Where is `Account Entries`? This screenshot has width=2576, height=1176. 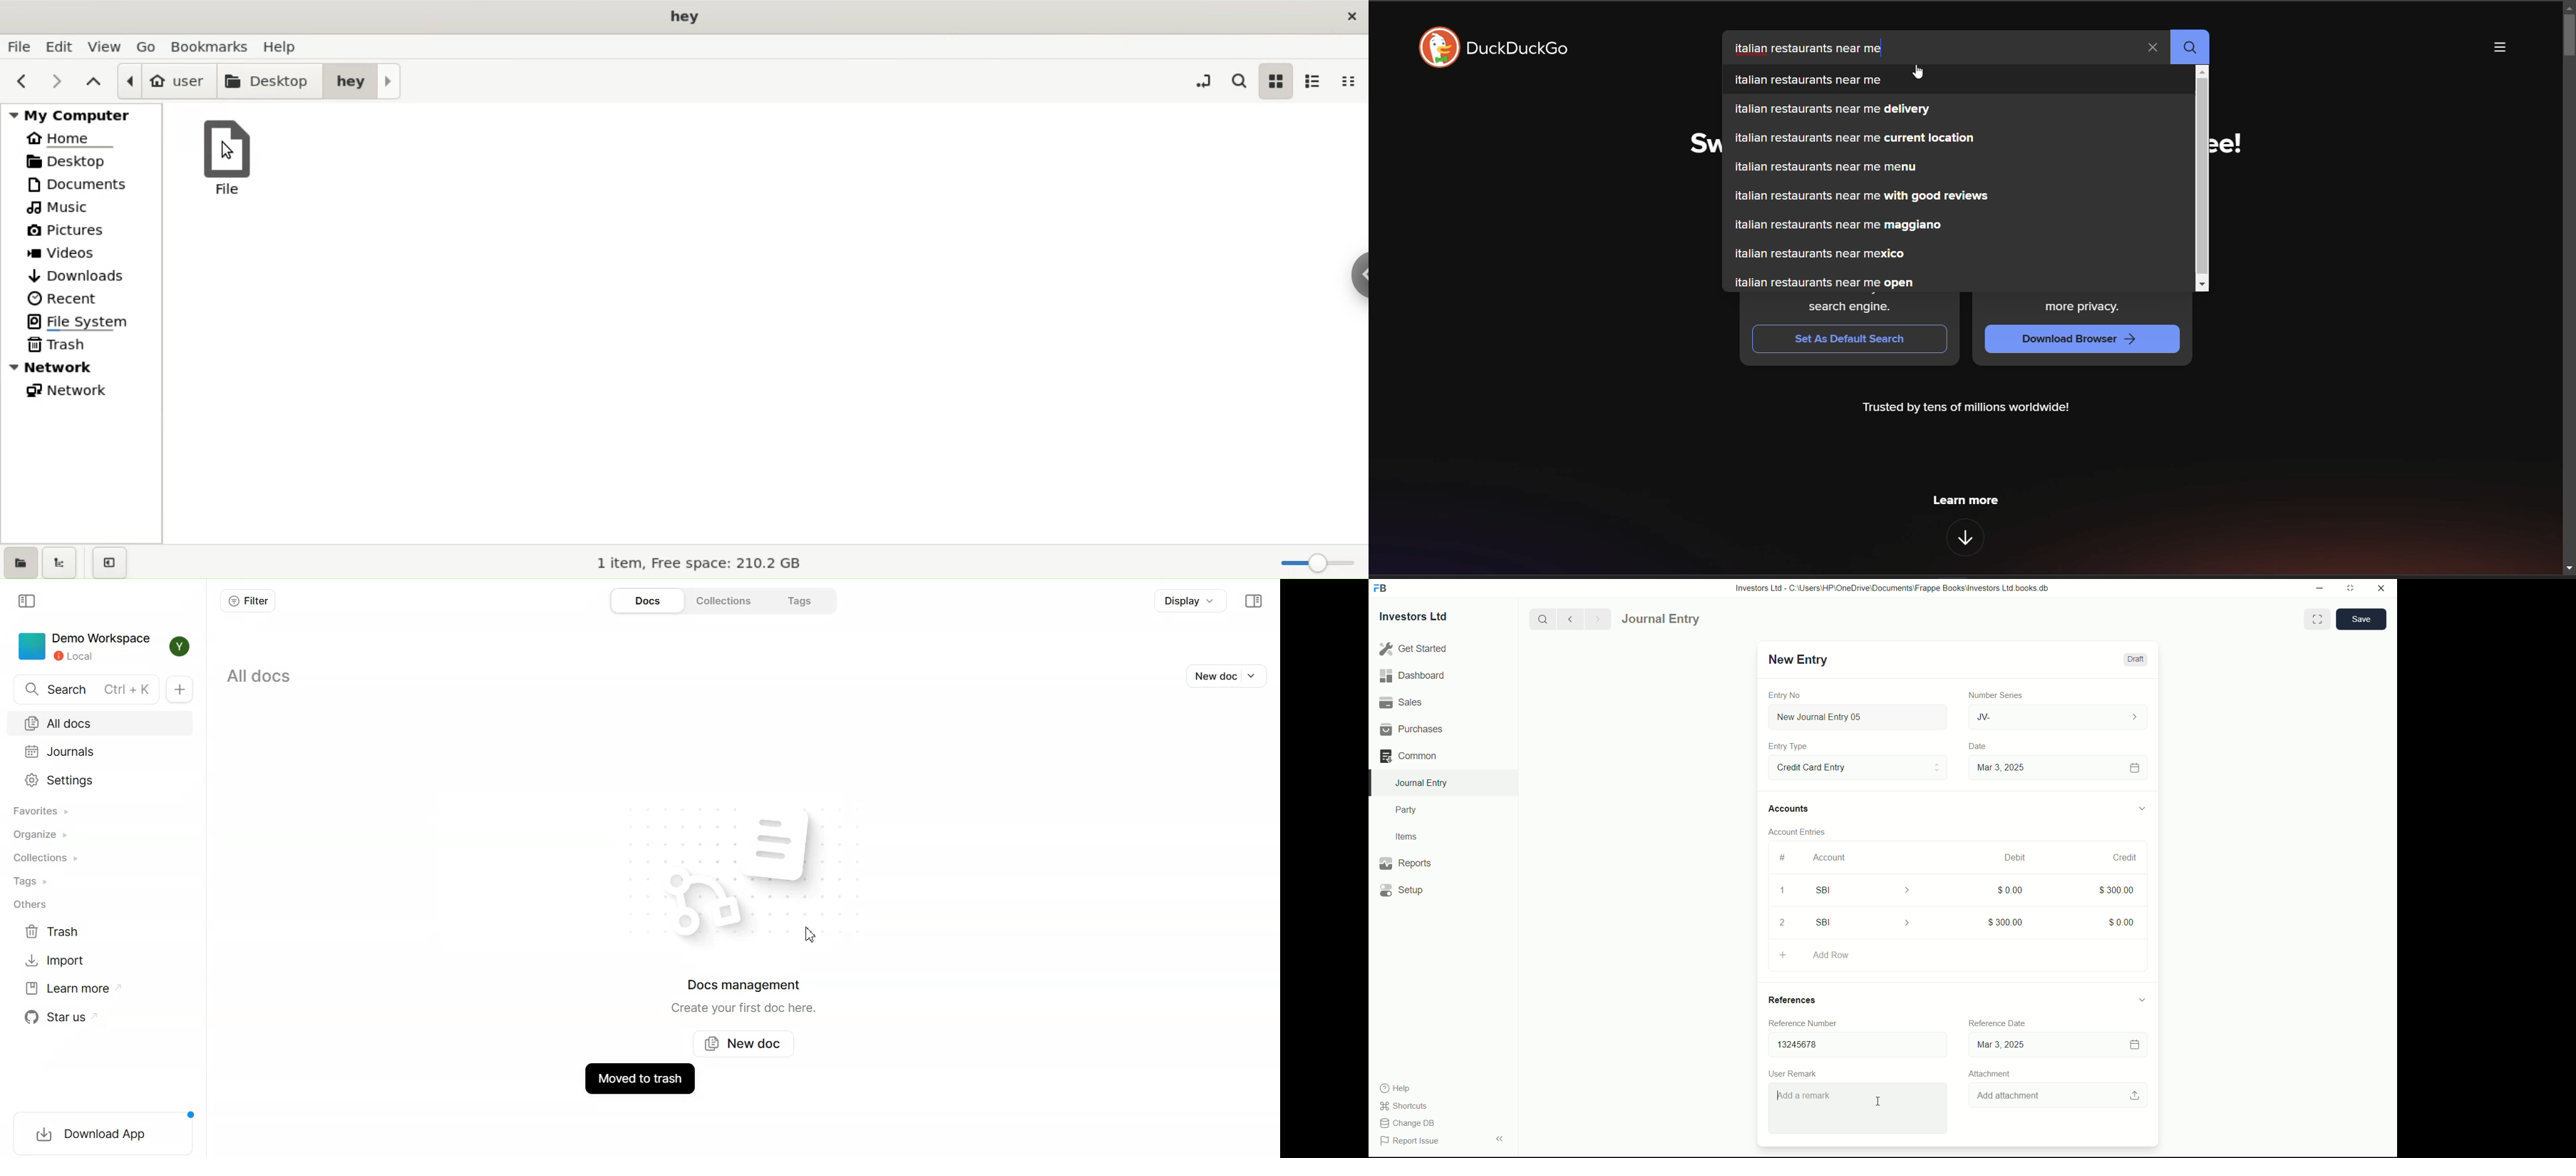
Account Entries is located at coordinates (1802, 830).